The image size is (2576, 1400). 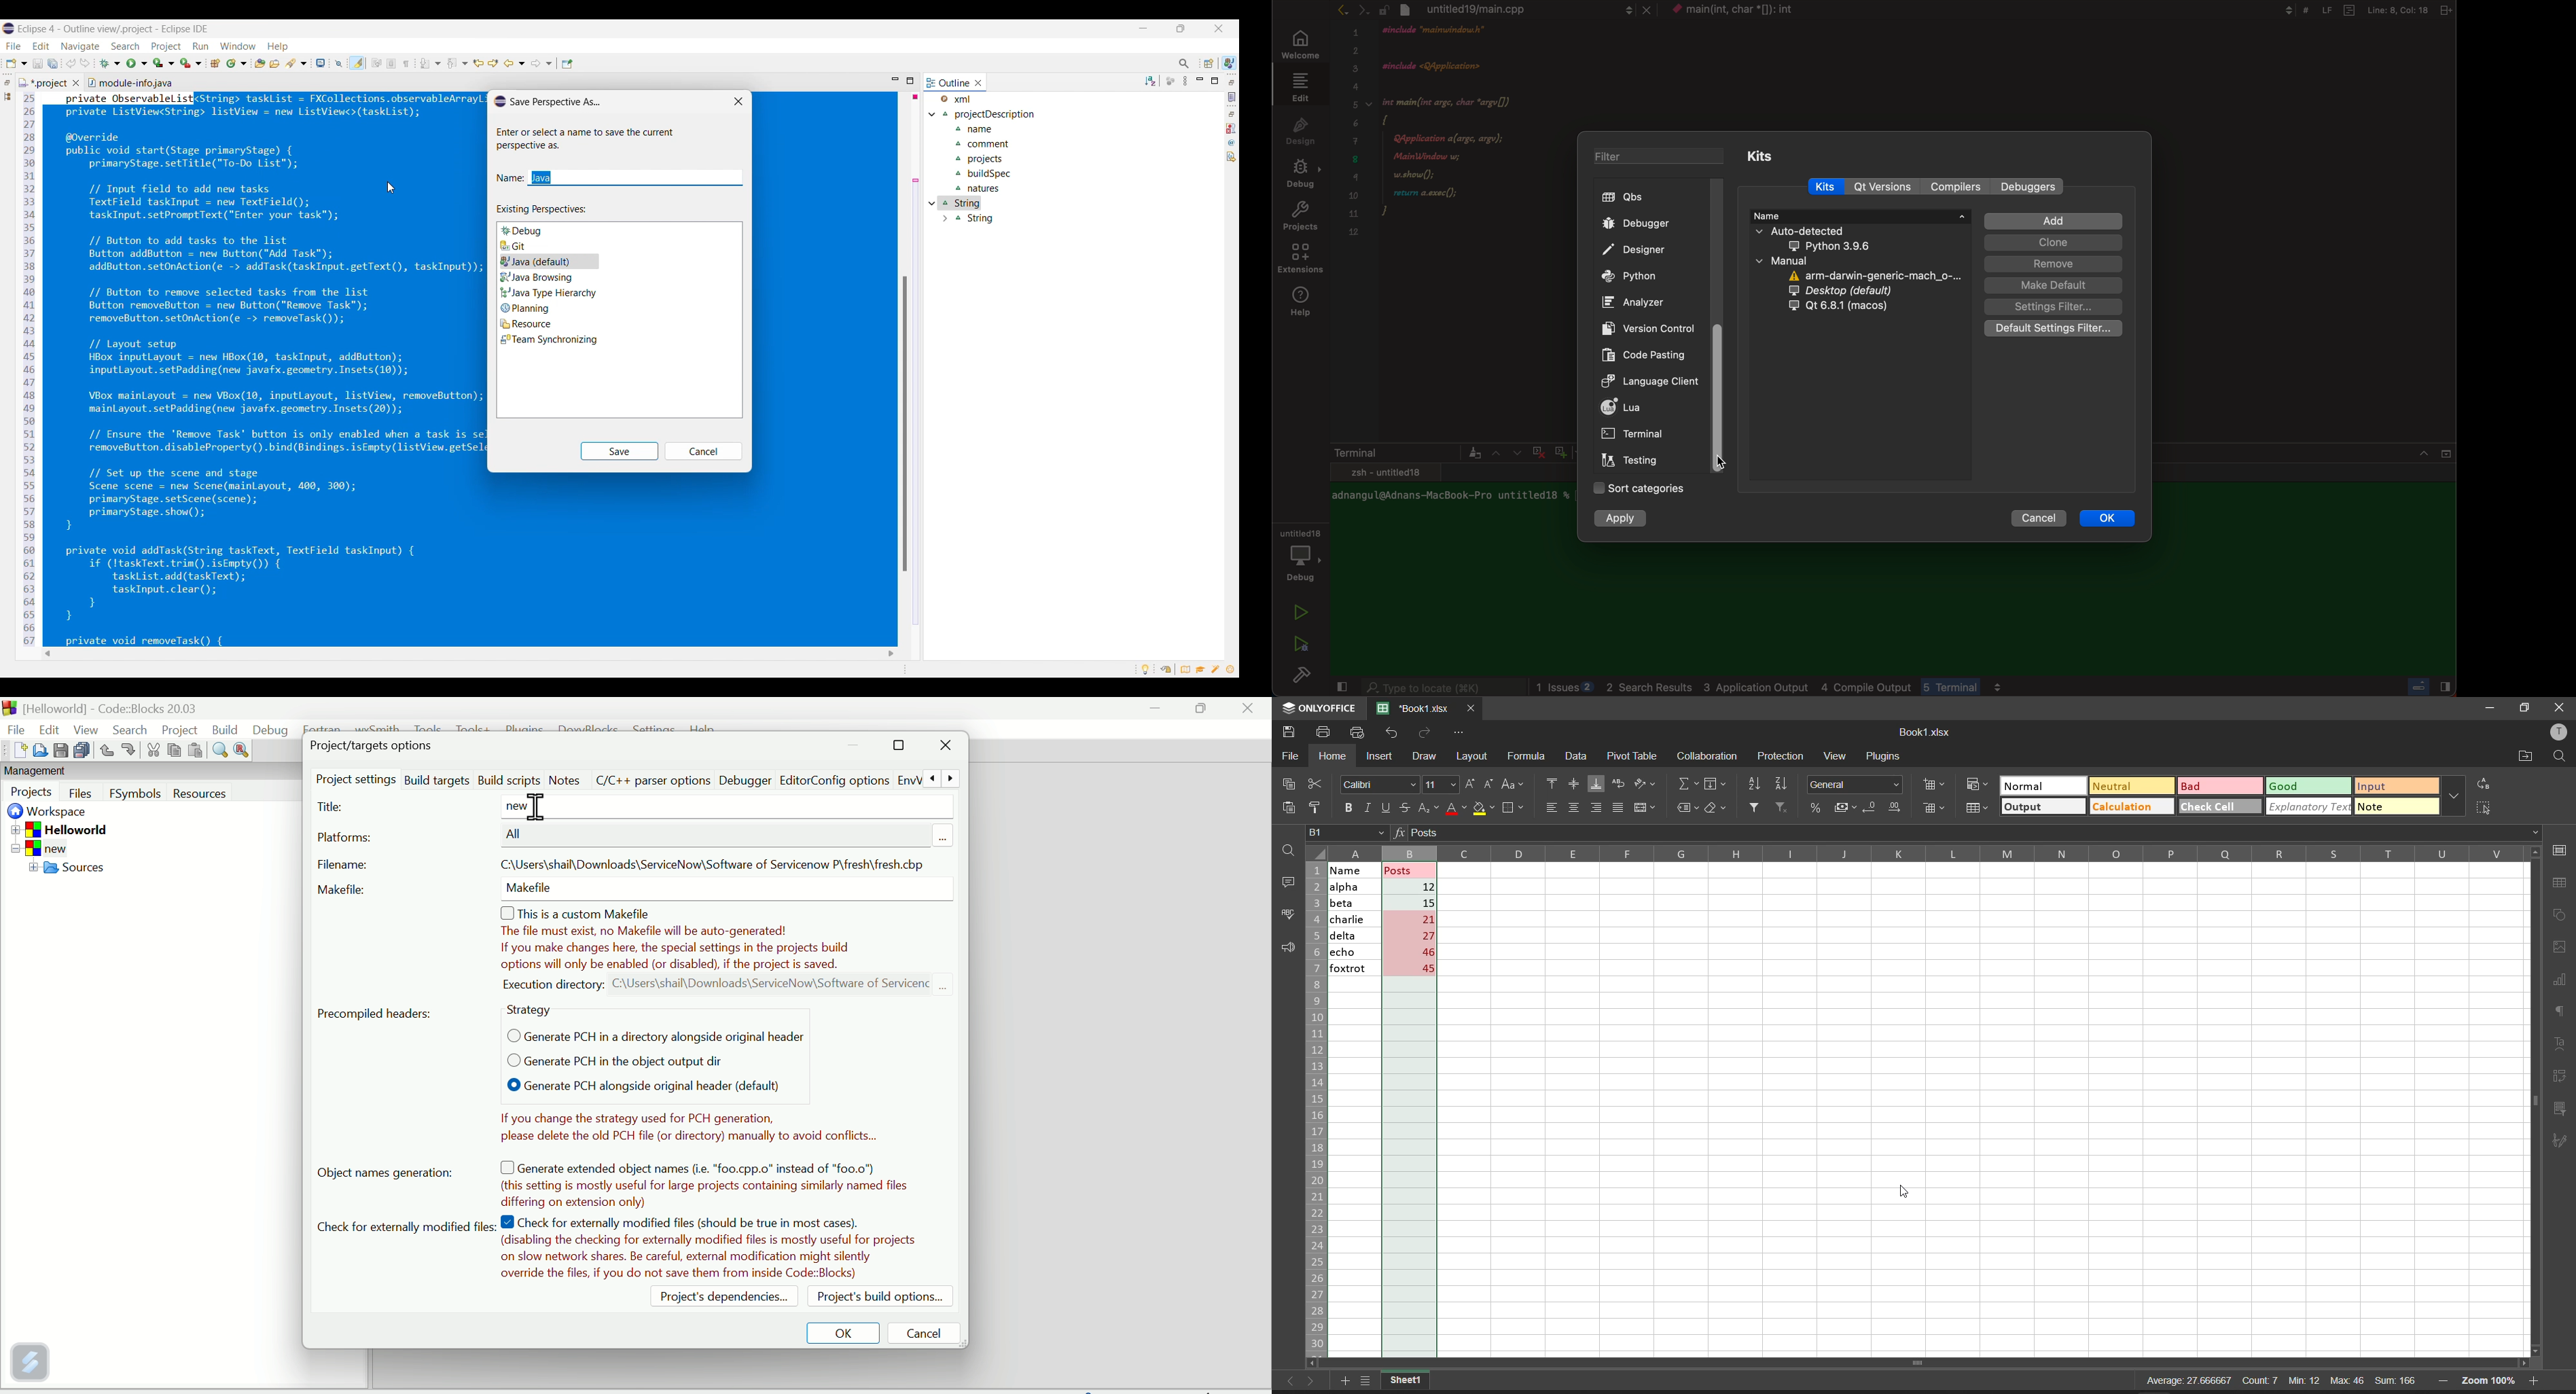 I want to click on format as table, so click(x=1980, y=809).